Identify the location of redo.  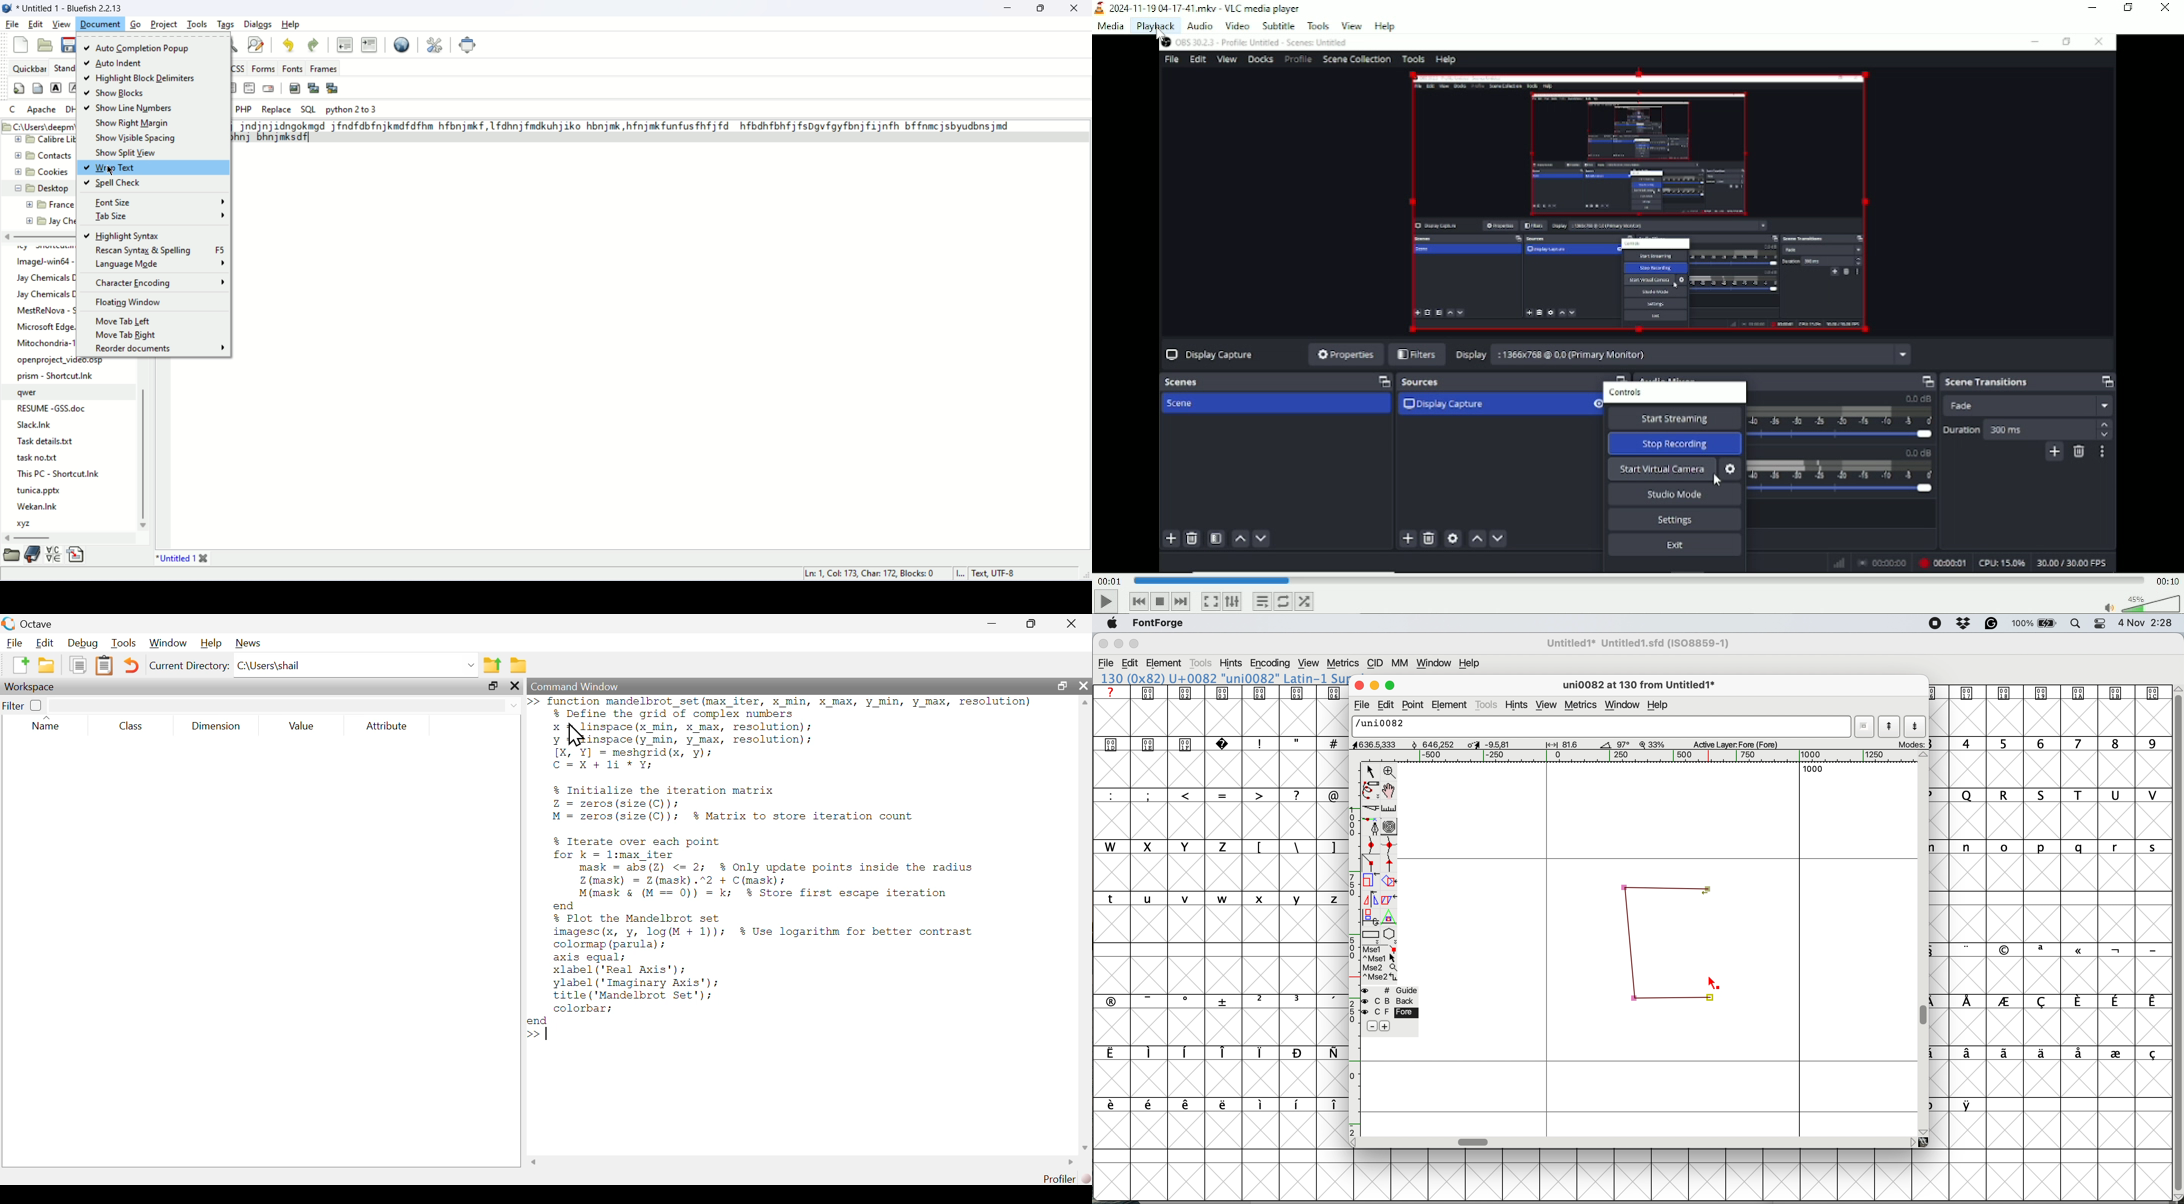
(313, 43).